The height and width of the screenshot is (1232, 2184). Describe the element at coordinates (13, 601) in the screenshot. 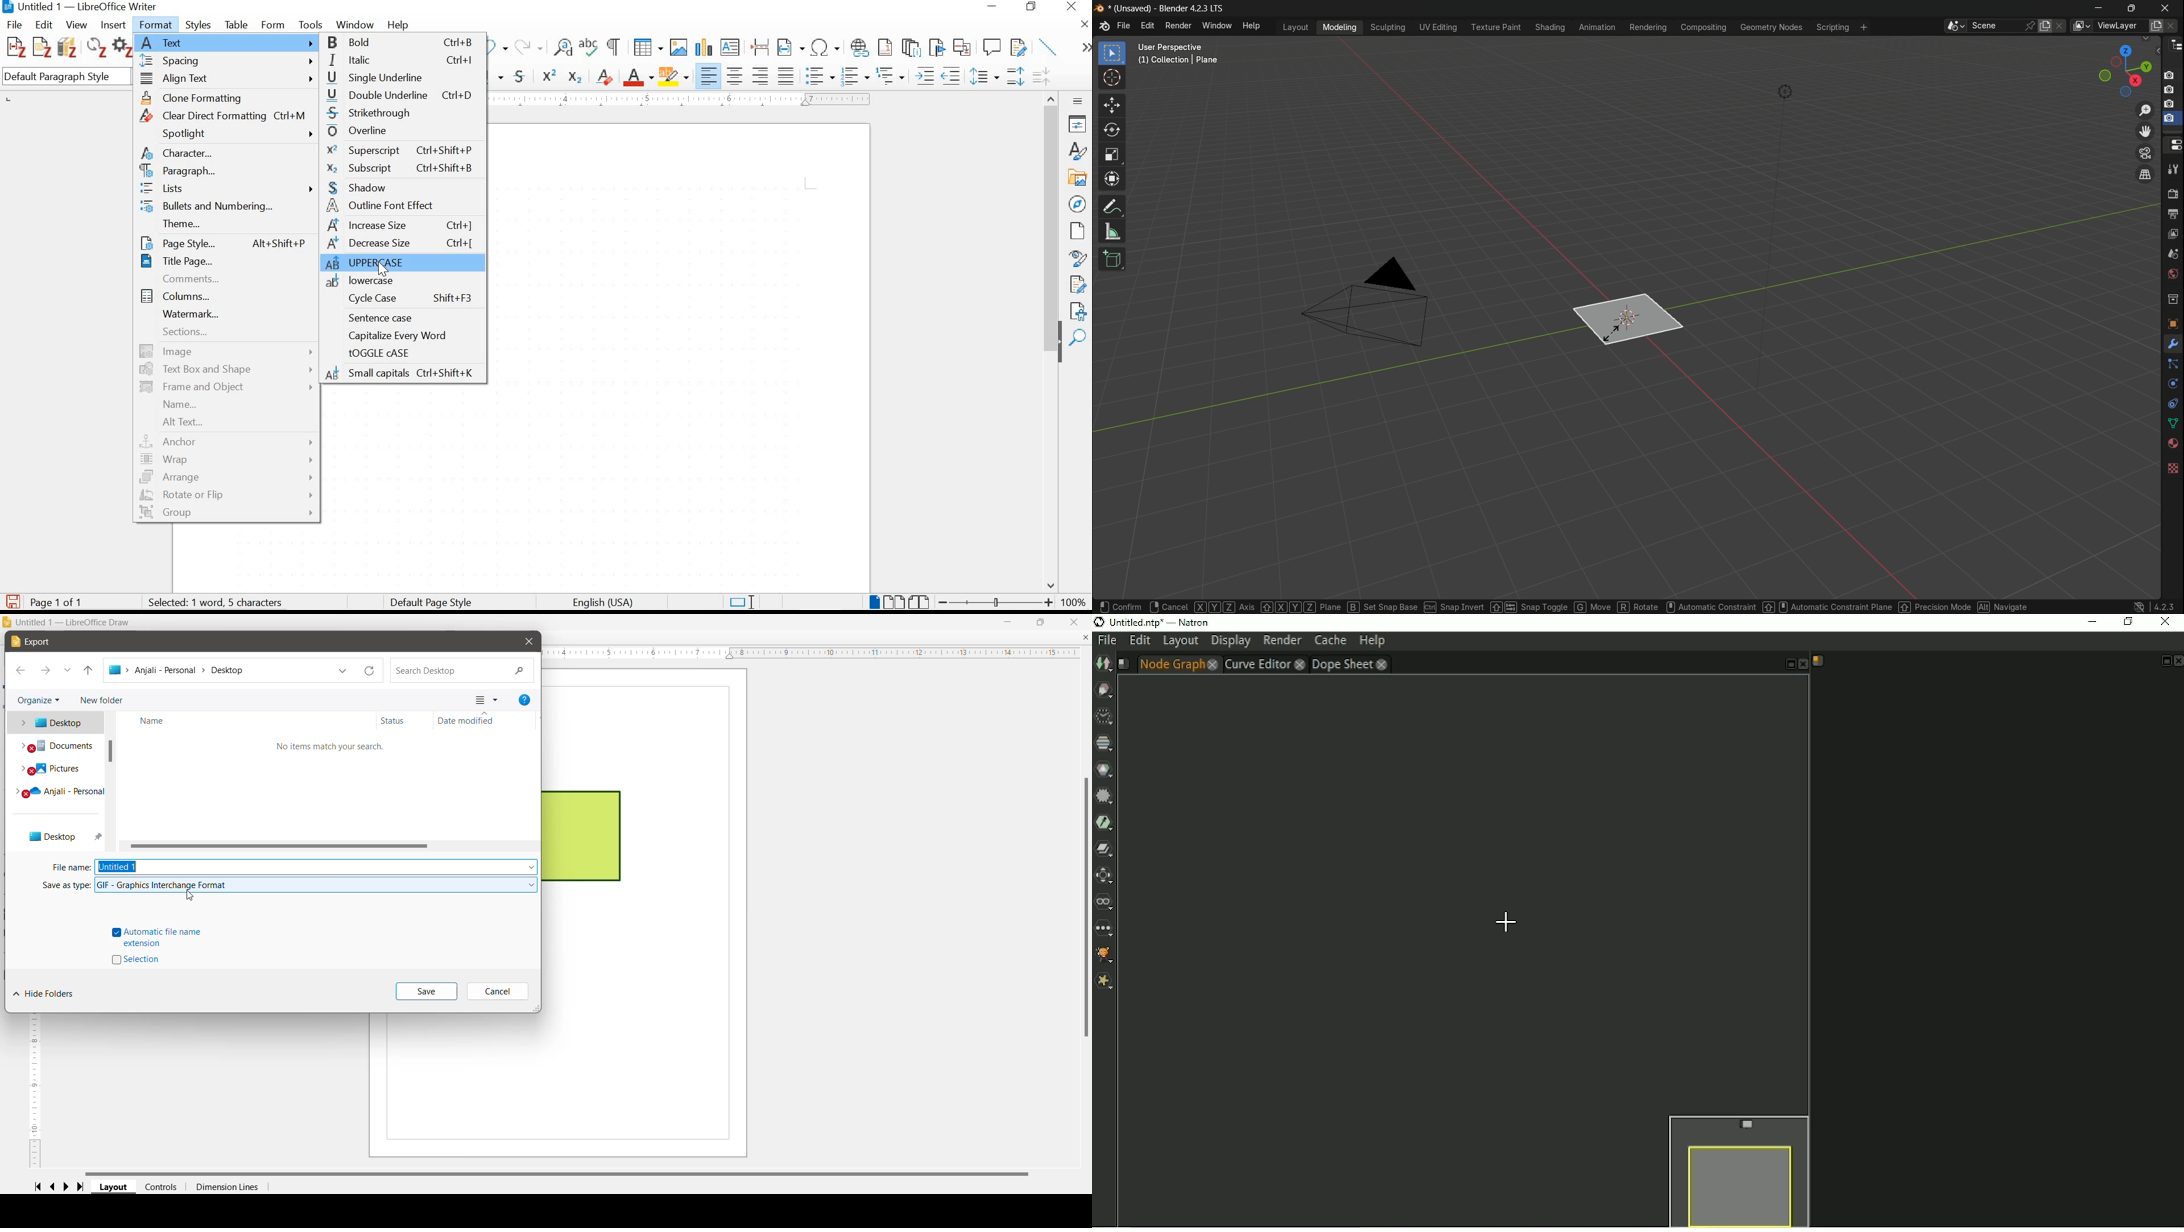

I see `save` at that location.